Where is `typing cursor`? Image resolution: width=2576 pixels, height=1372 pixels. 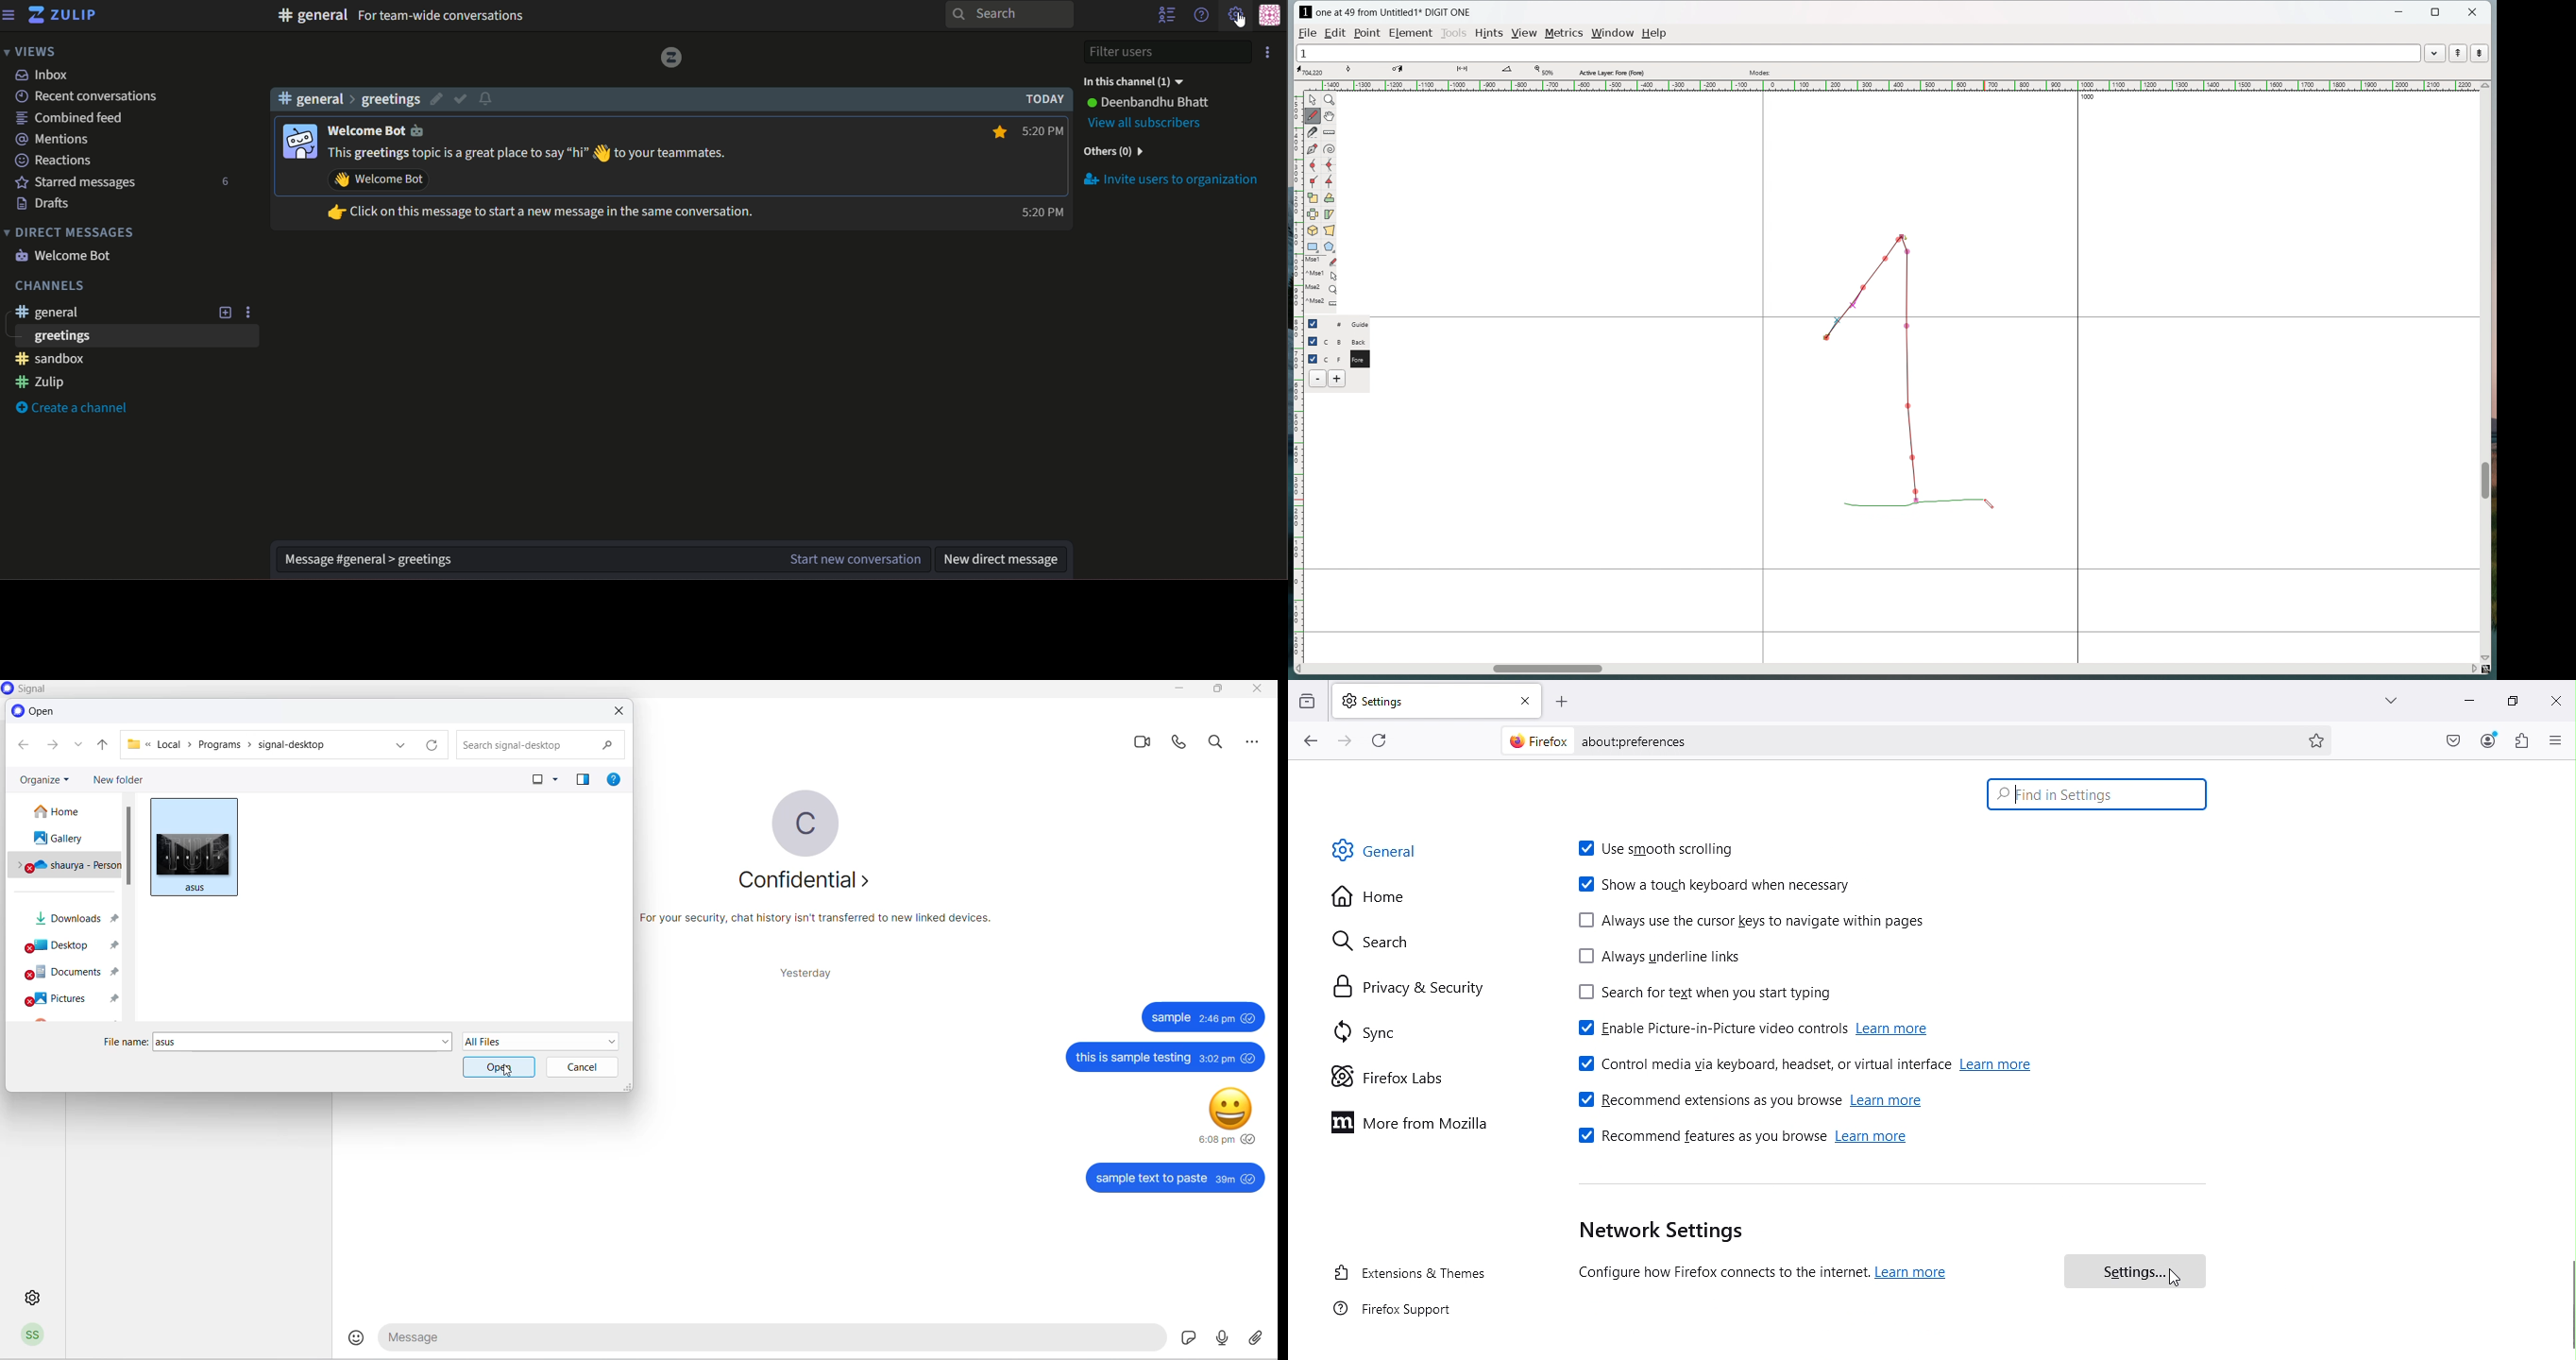
typing cursor is located at coordinates (2014, 800).